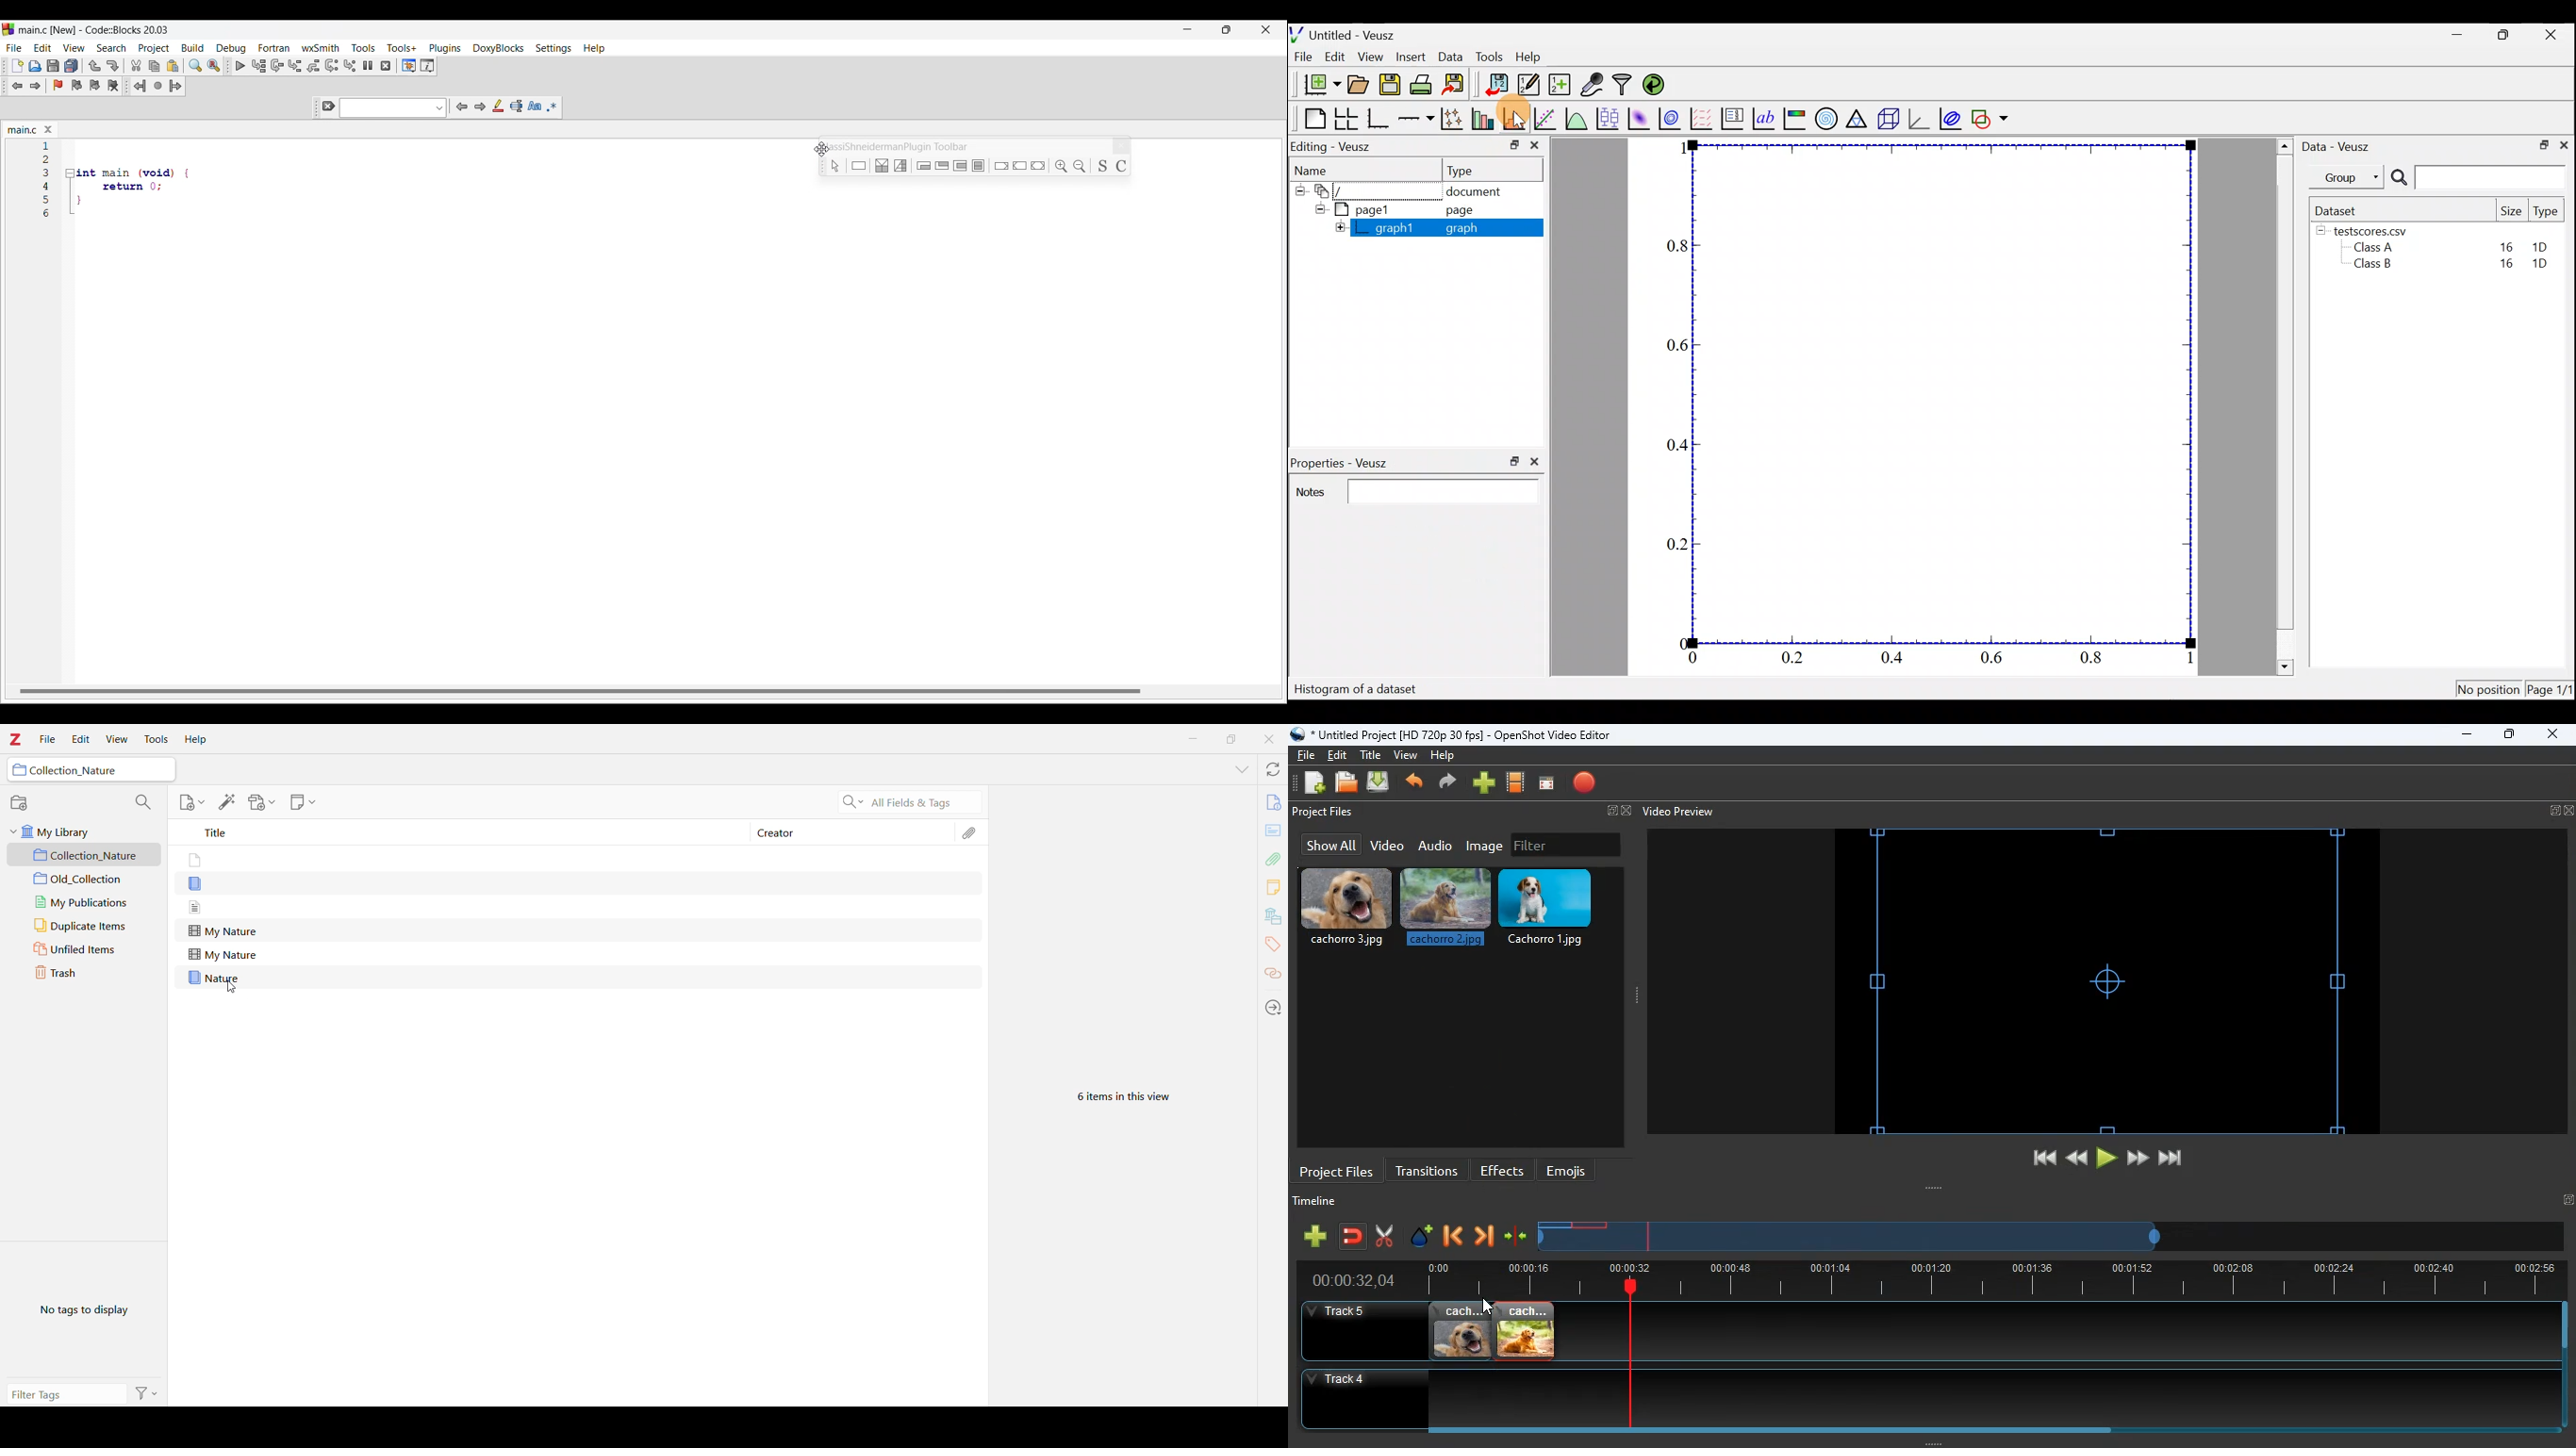  I want to click on Base graph, so click(1378, 117).